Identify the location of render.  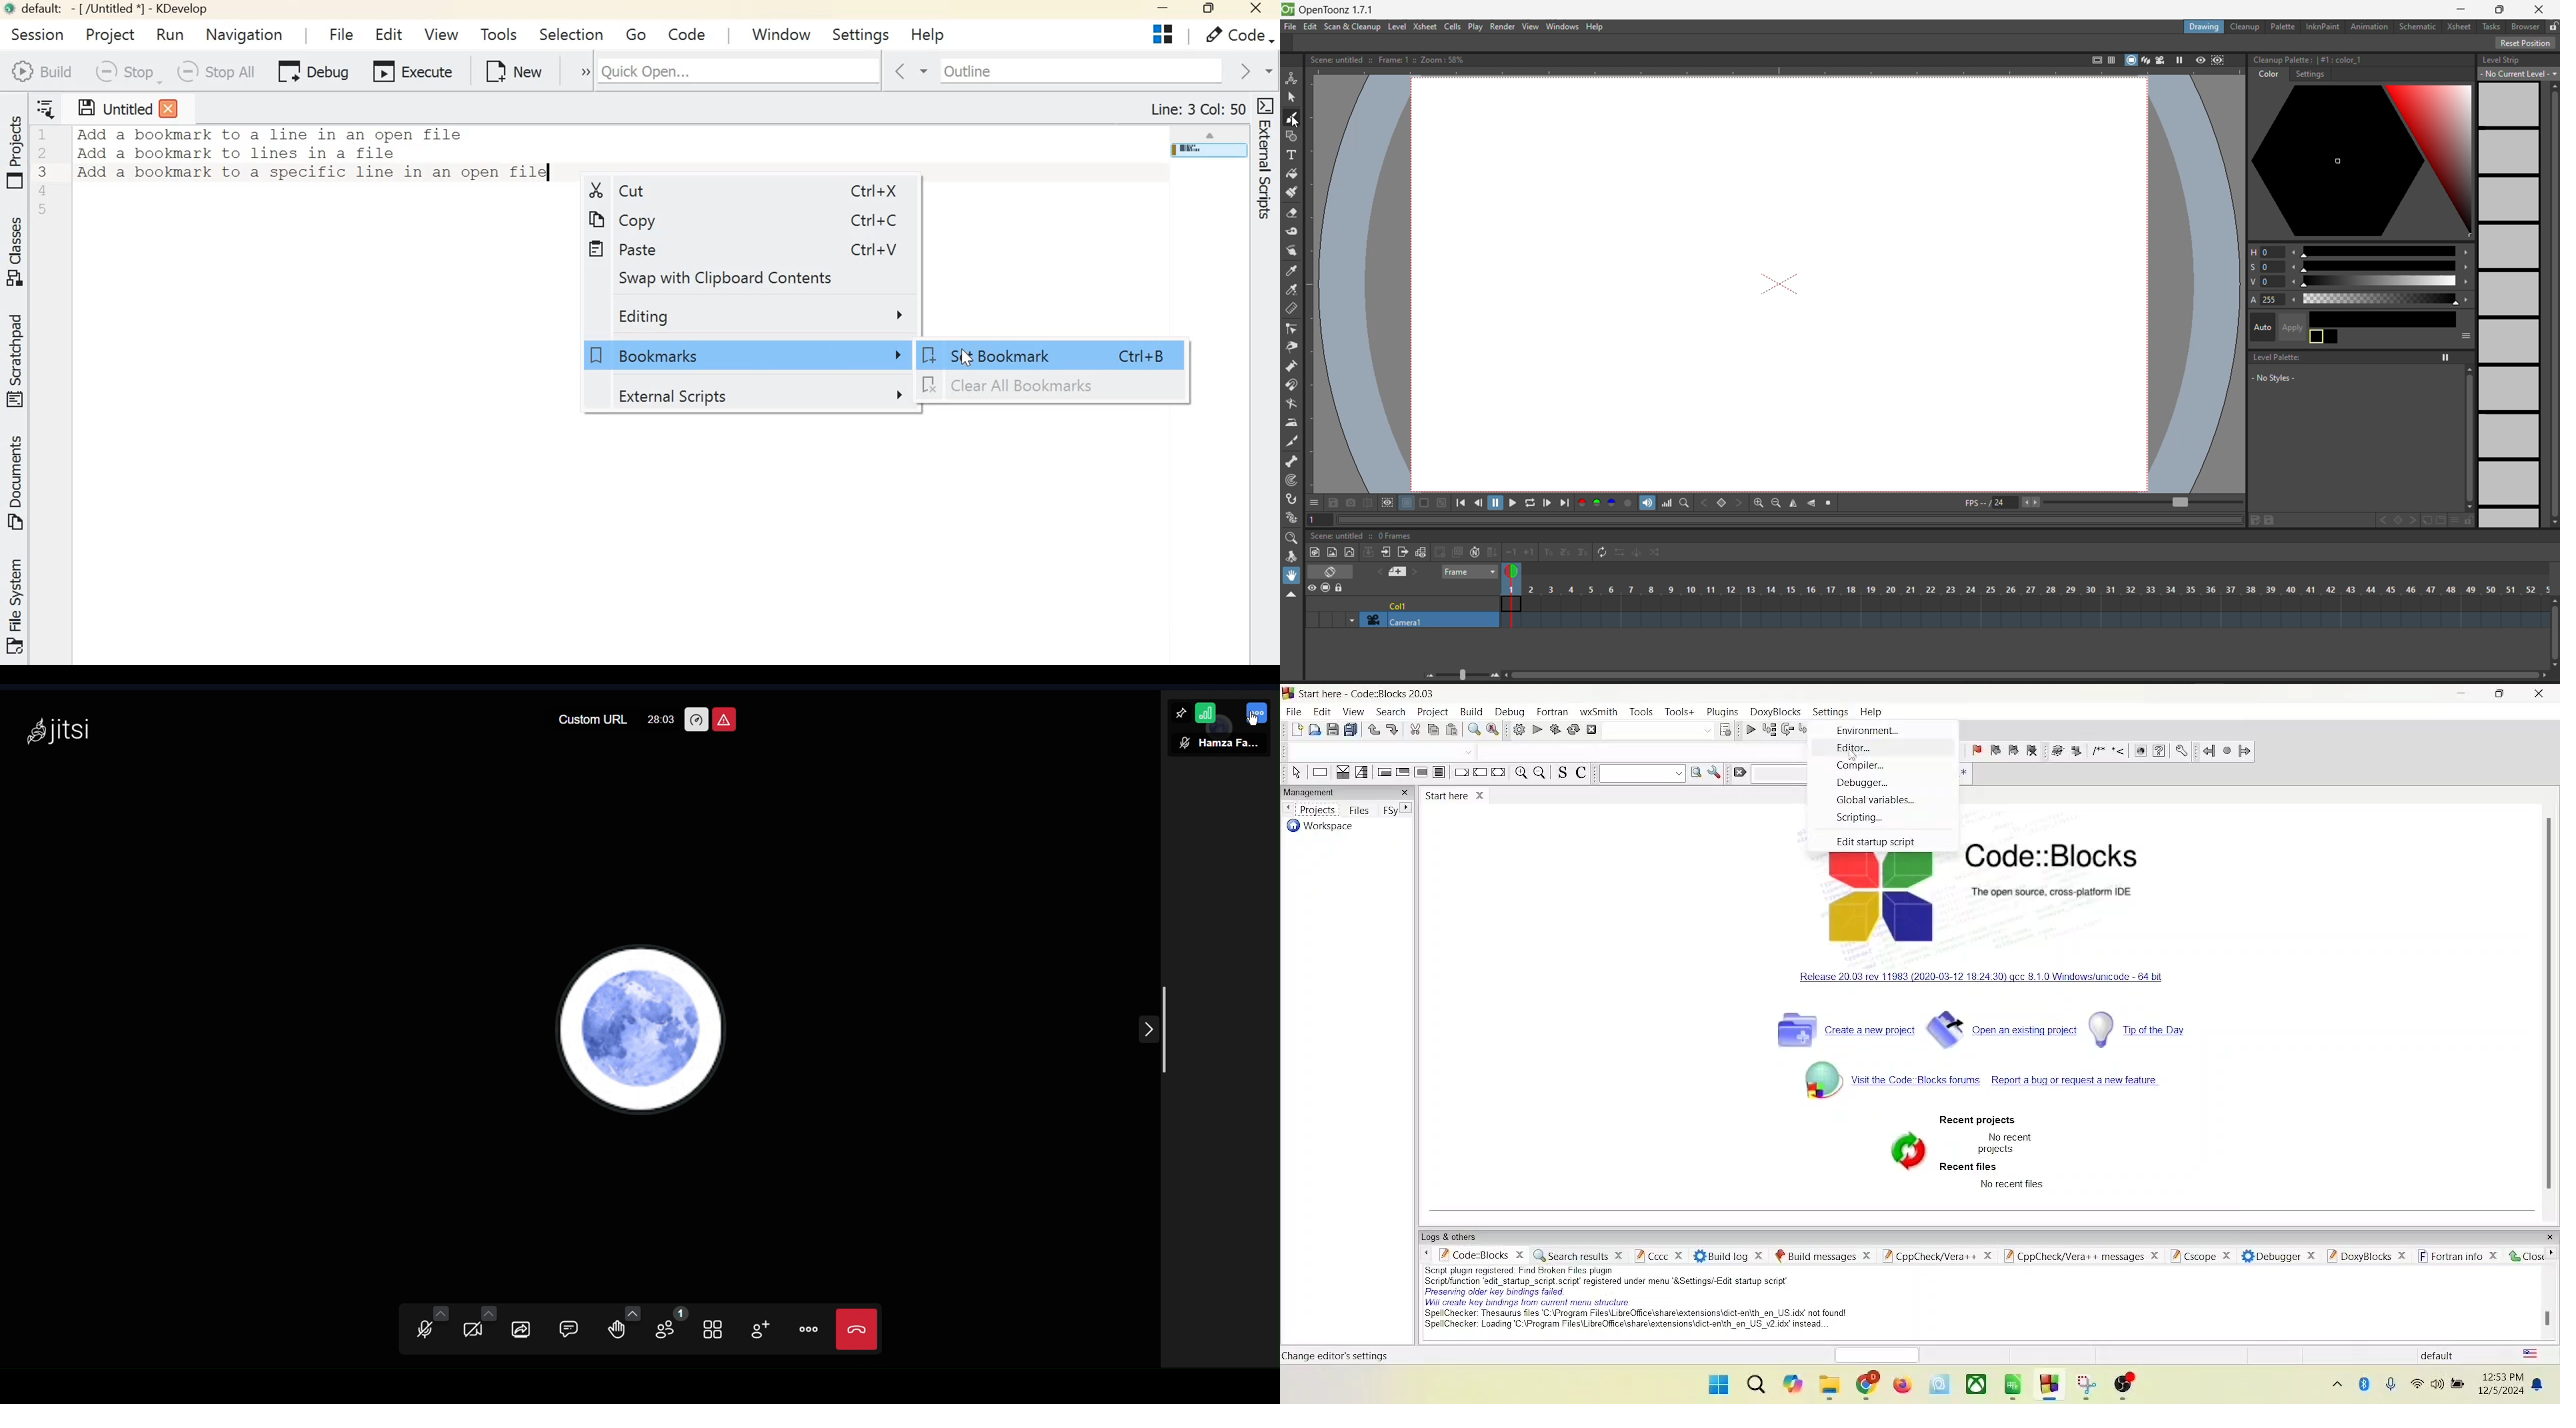
(1502, 27).